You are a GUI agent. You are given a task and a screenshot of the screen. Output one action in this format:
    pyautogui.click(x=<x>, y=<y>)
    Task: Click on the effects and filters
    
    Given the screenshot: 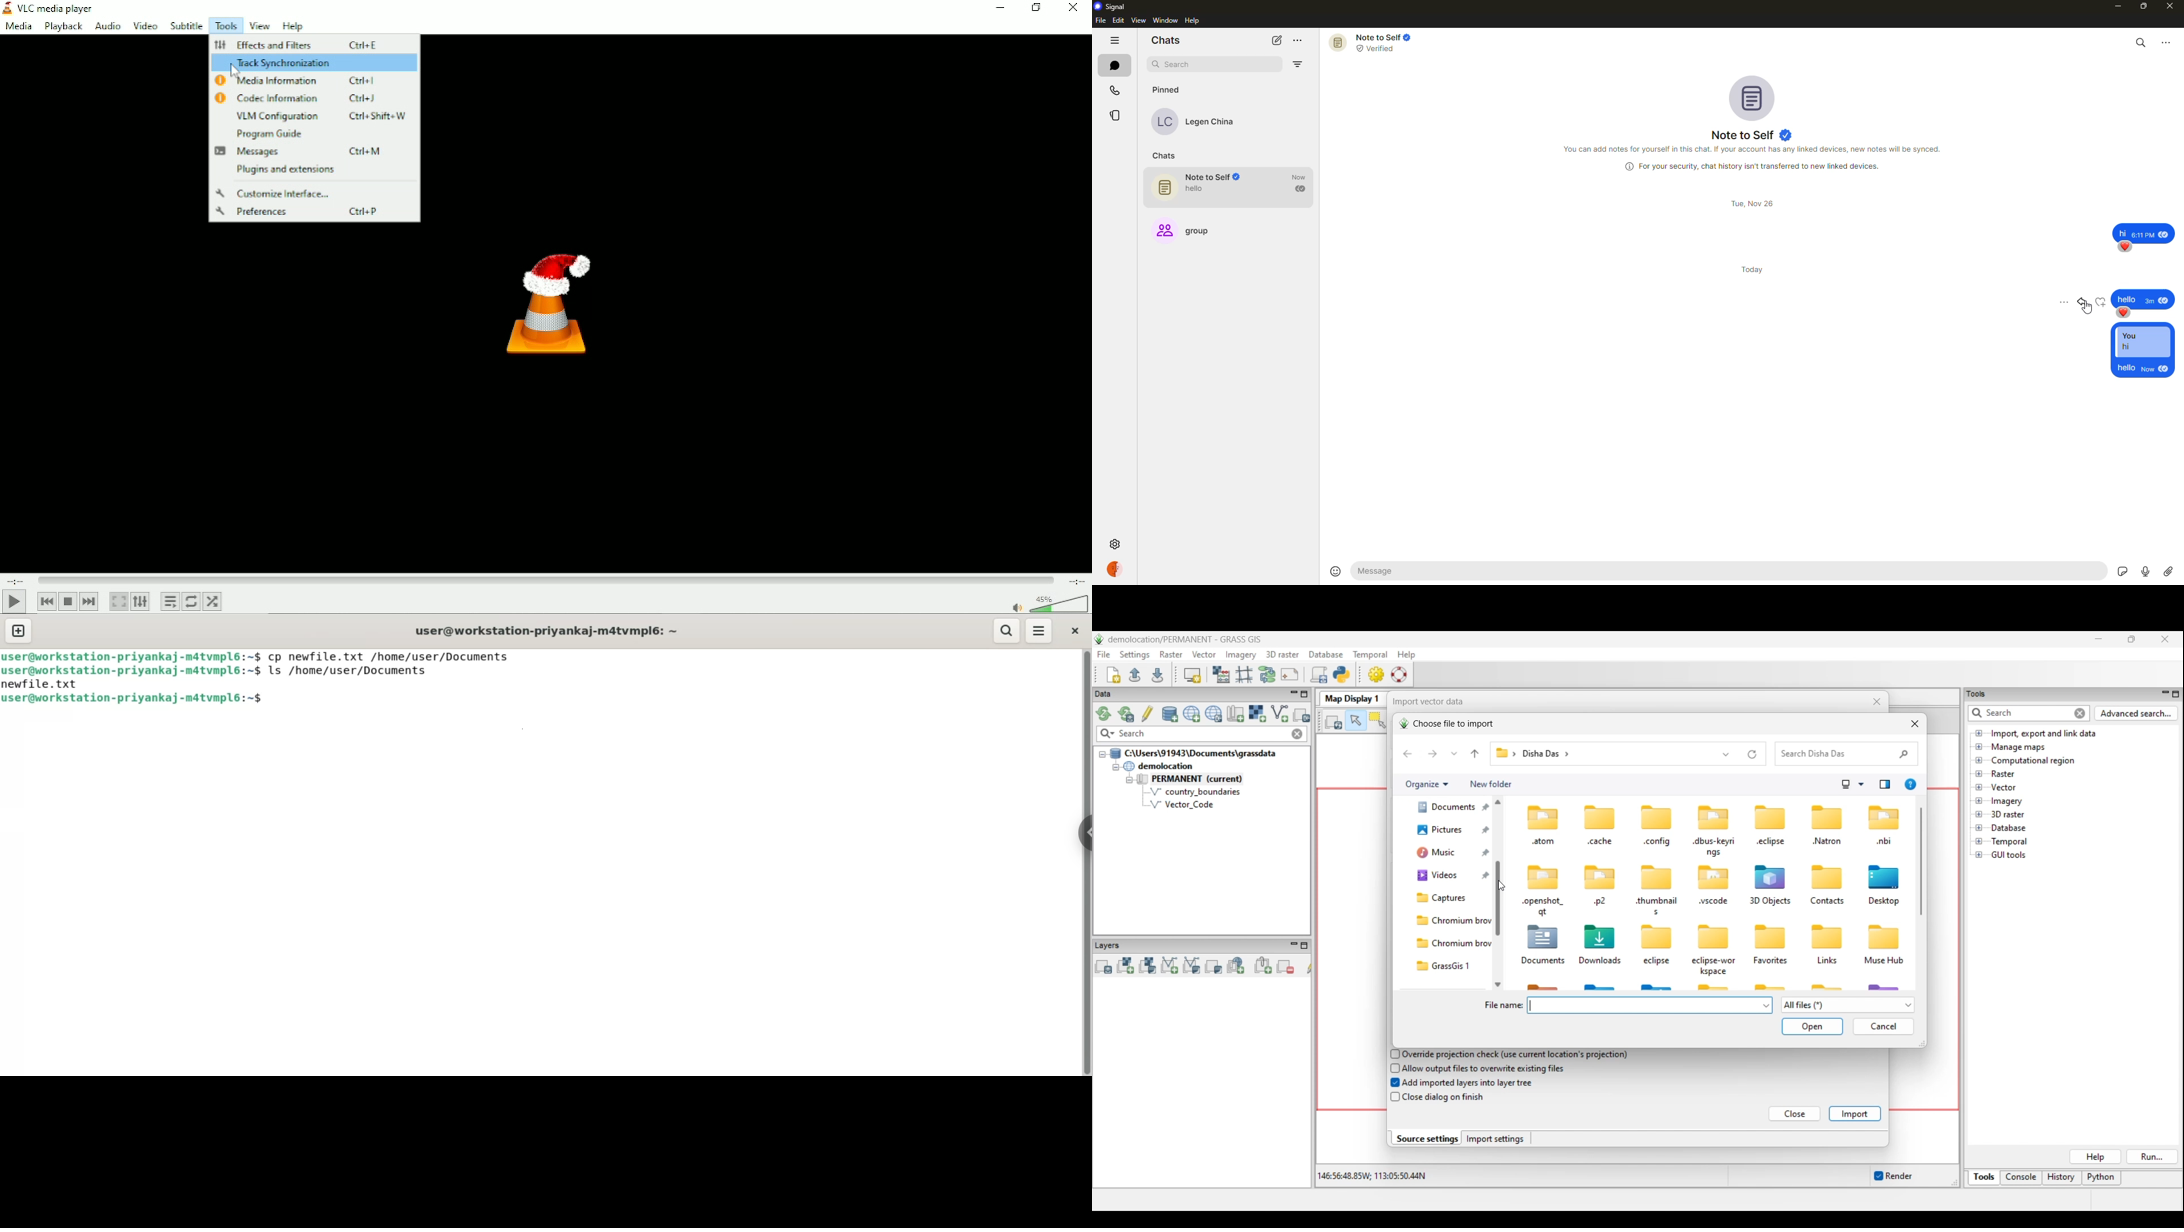 What is the action you would take?
    pyautogui.click(x=297, y=44)
    